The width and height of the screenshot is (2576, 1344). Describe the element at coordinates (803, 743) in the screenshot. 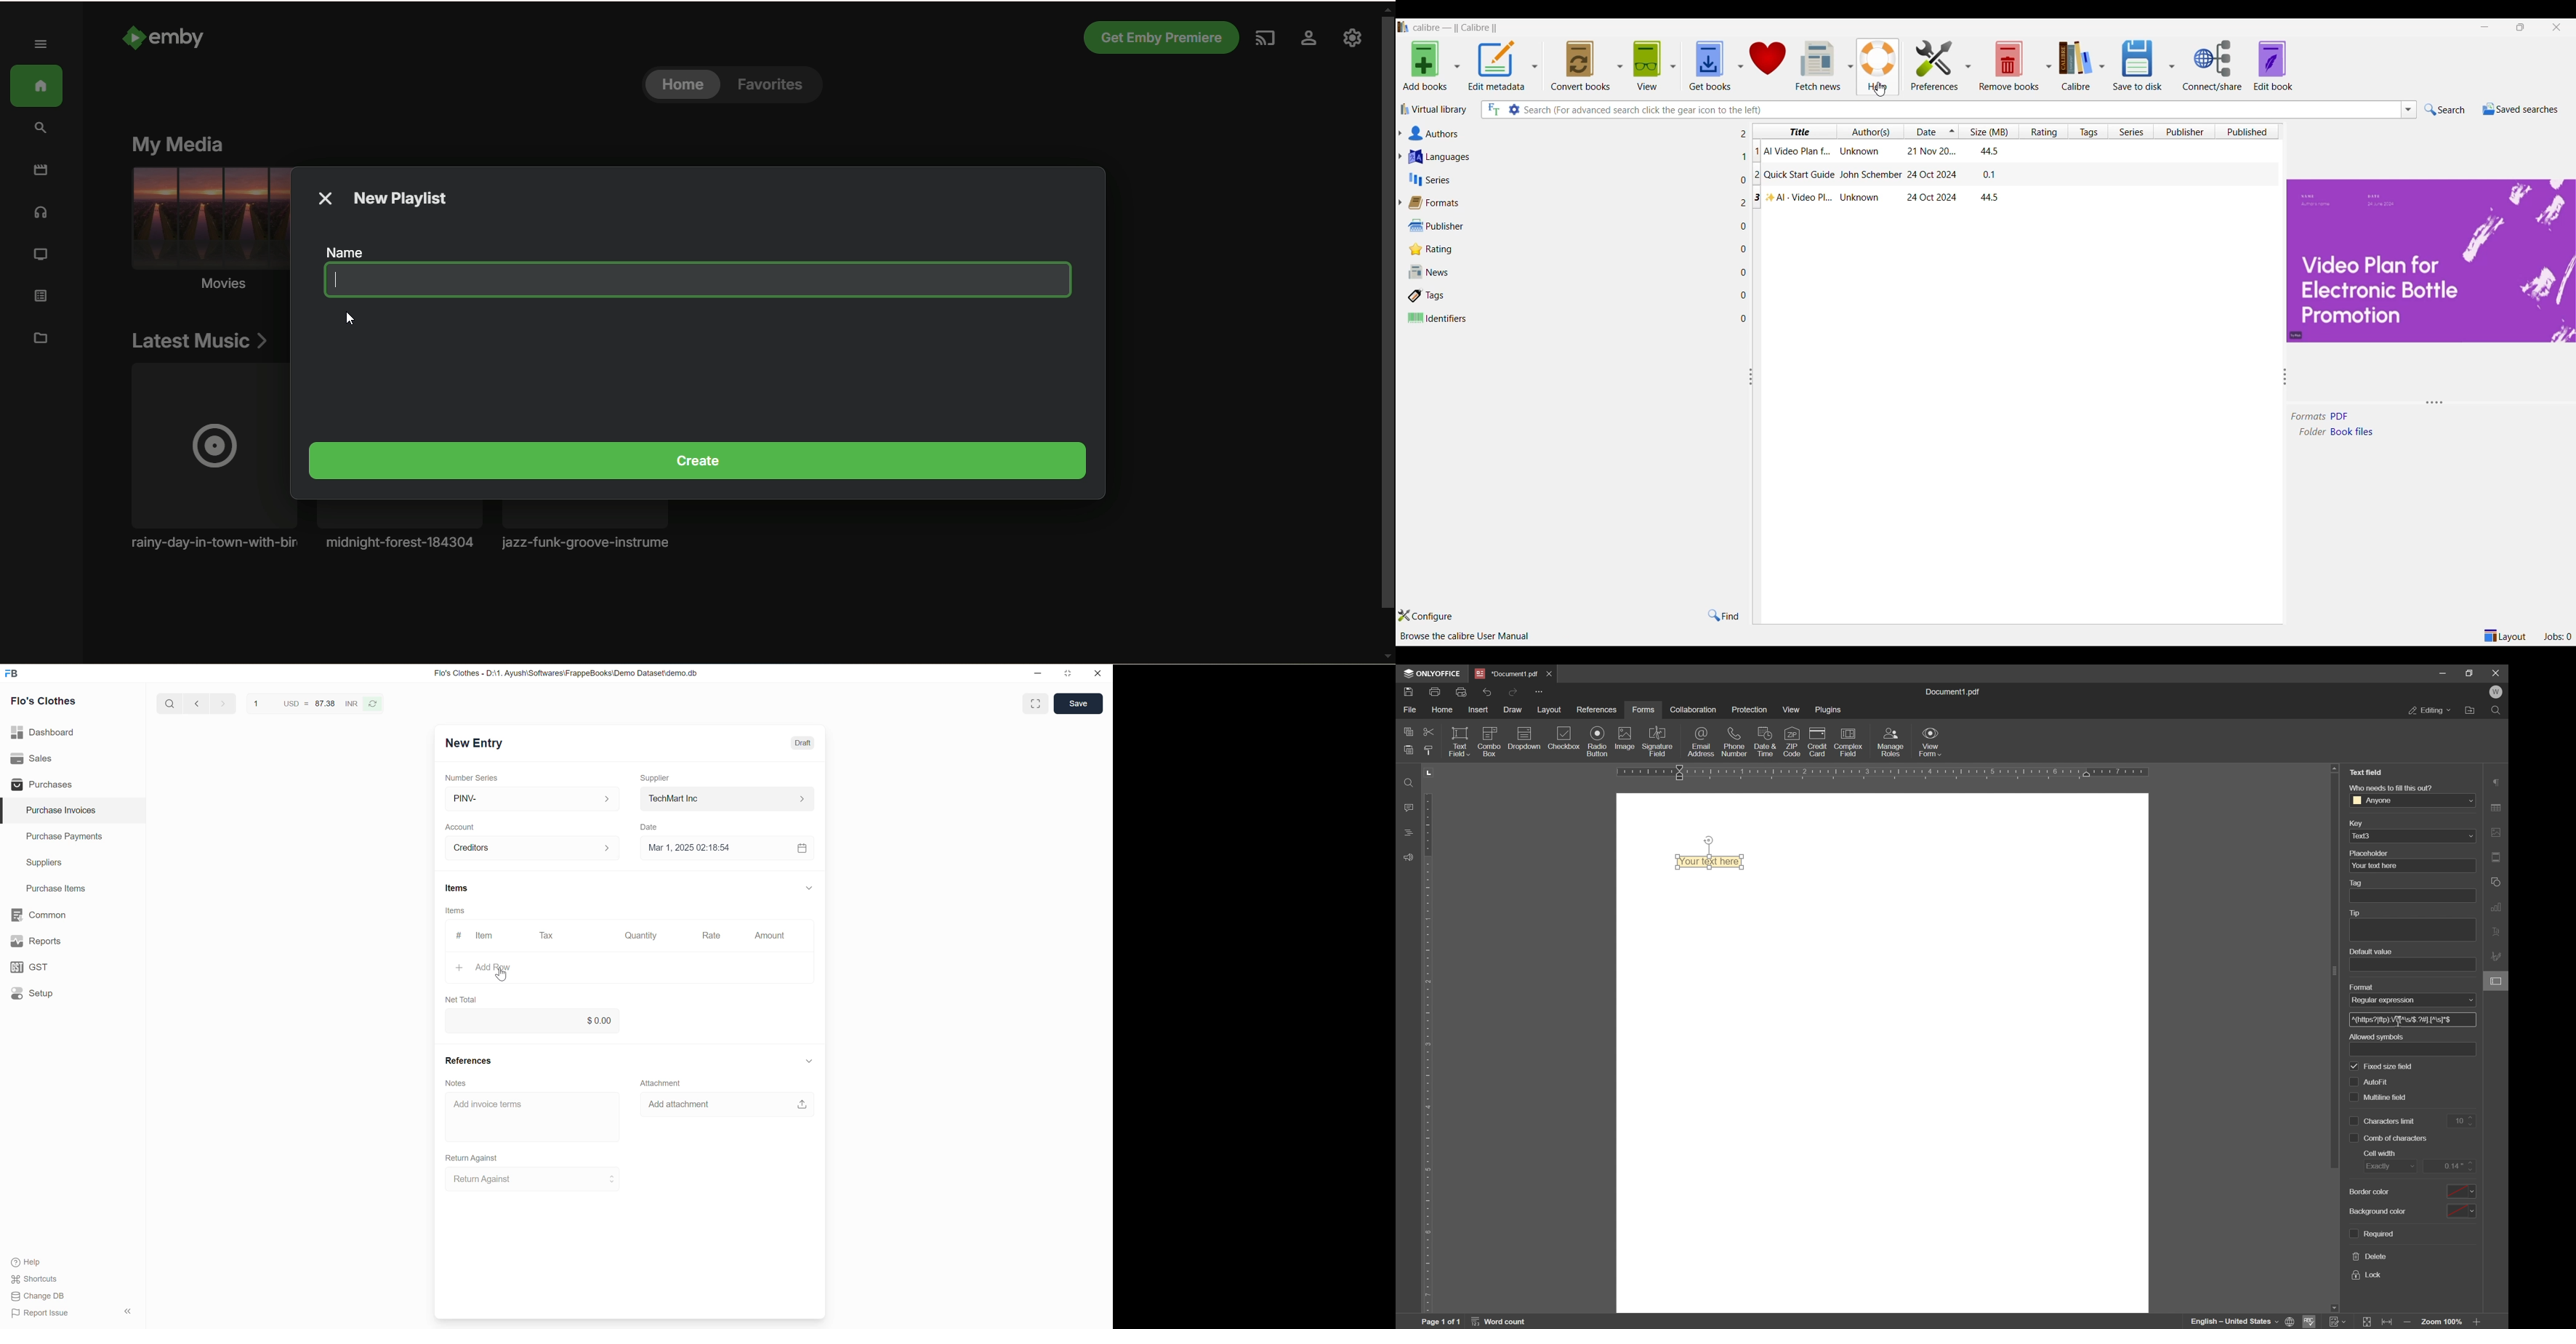

I see `Draft` at that location.